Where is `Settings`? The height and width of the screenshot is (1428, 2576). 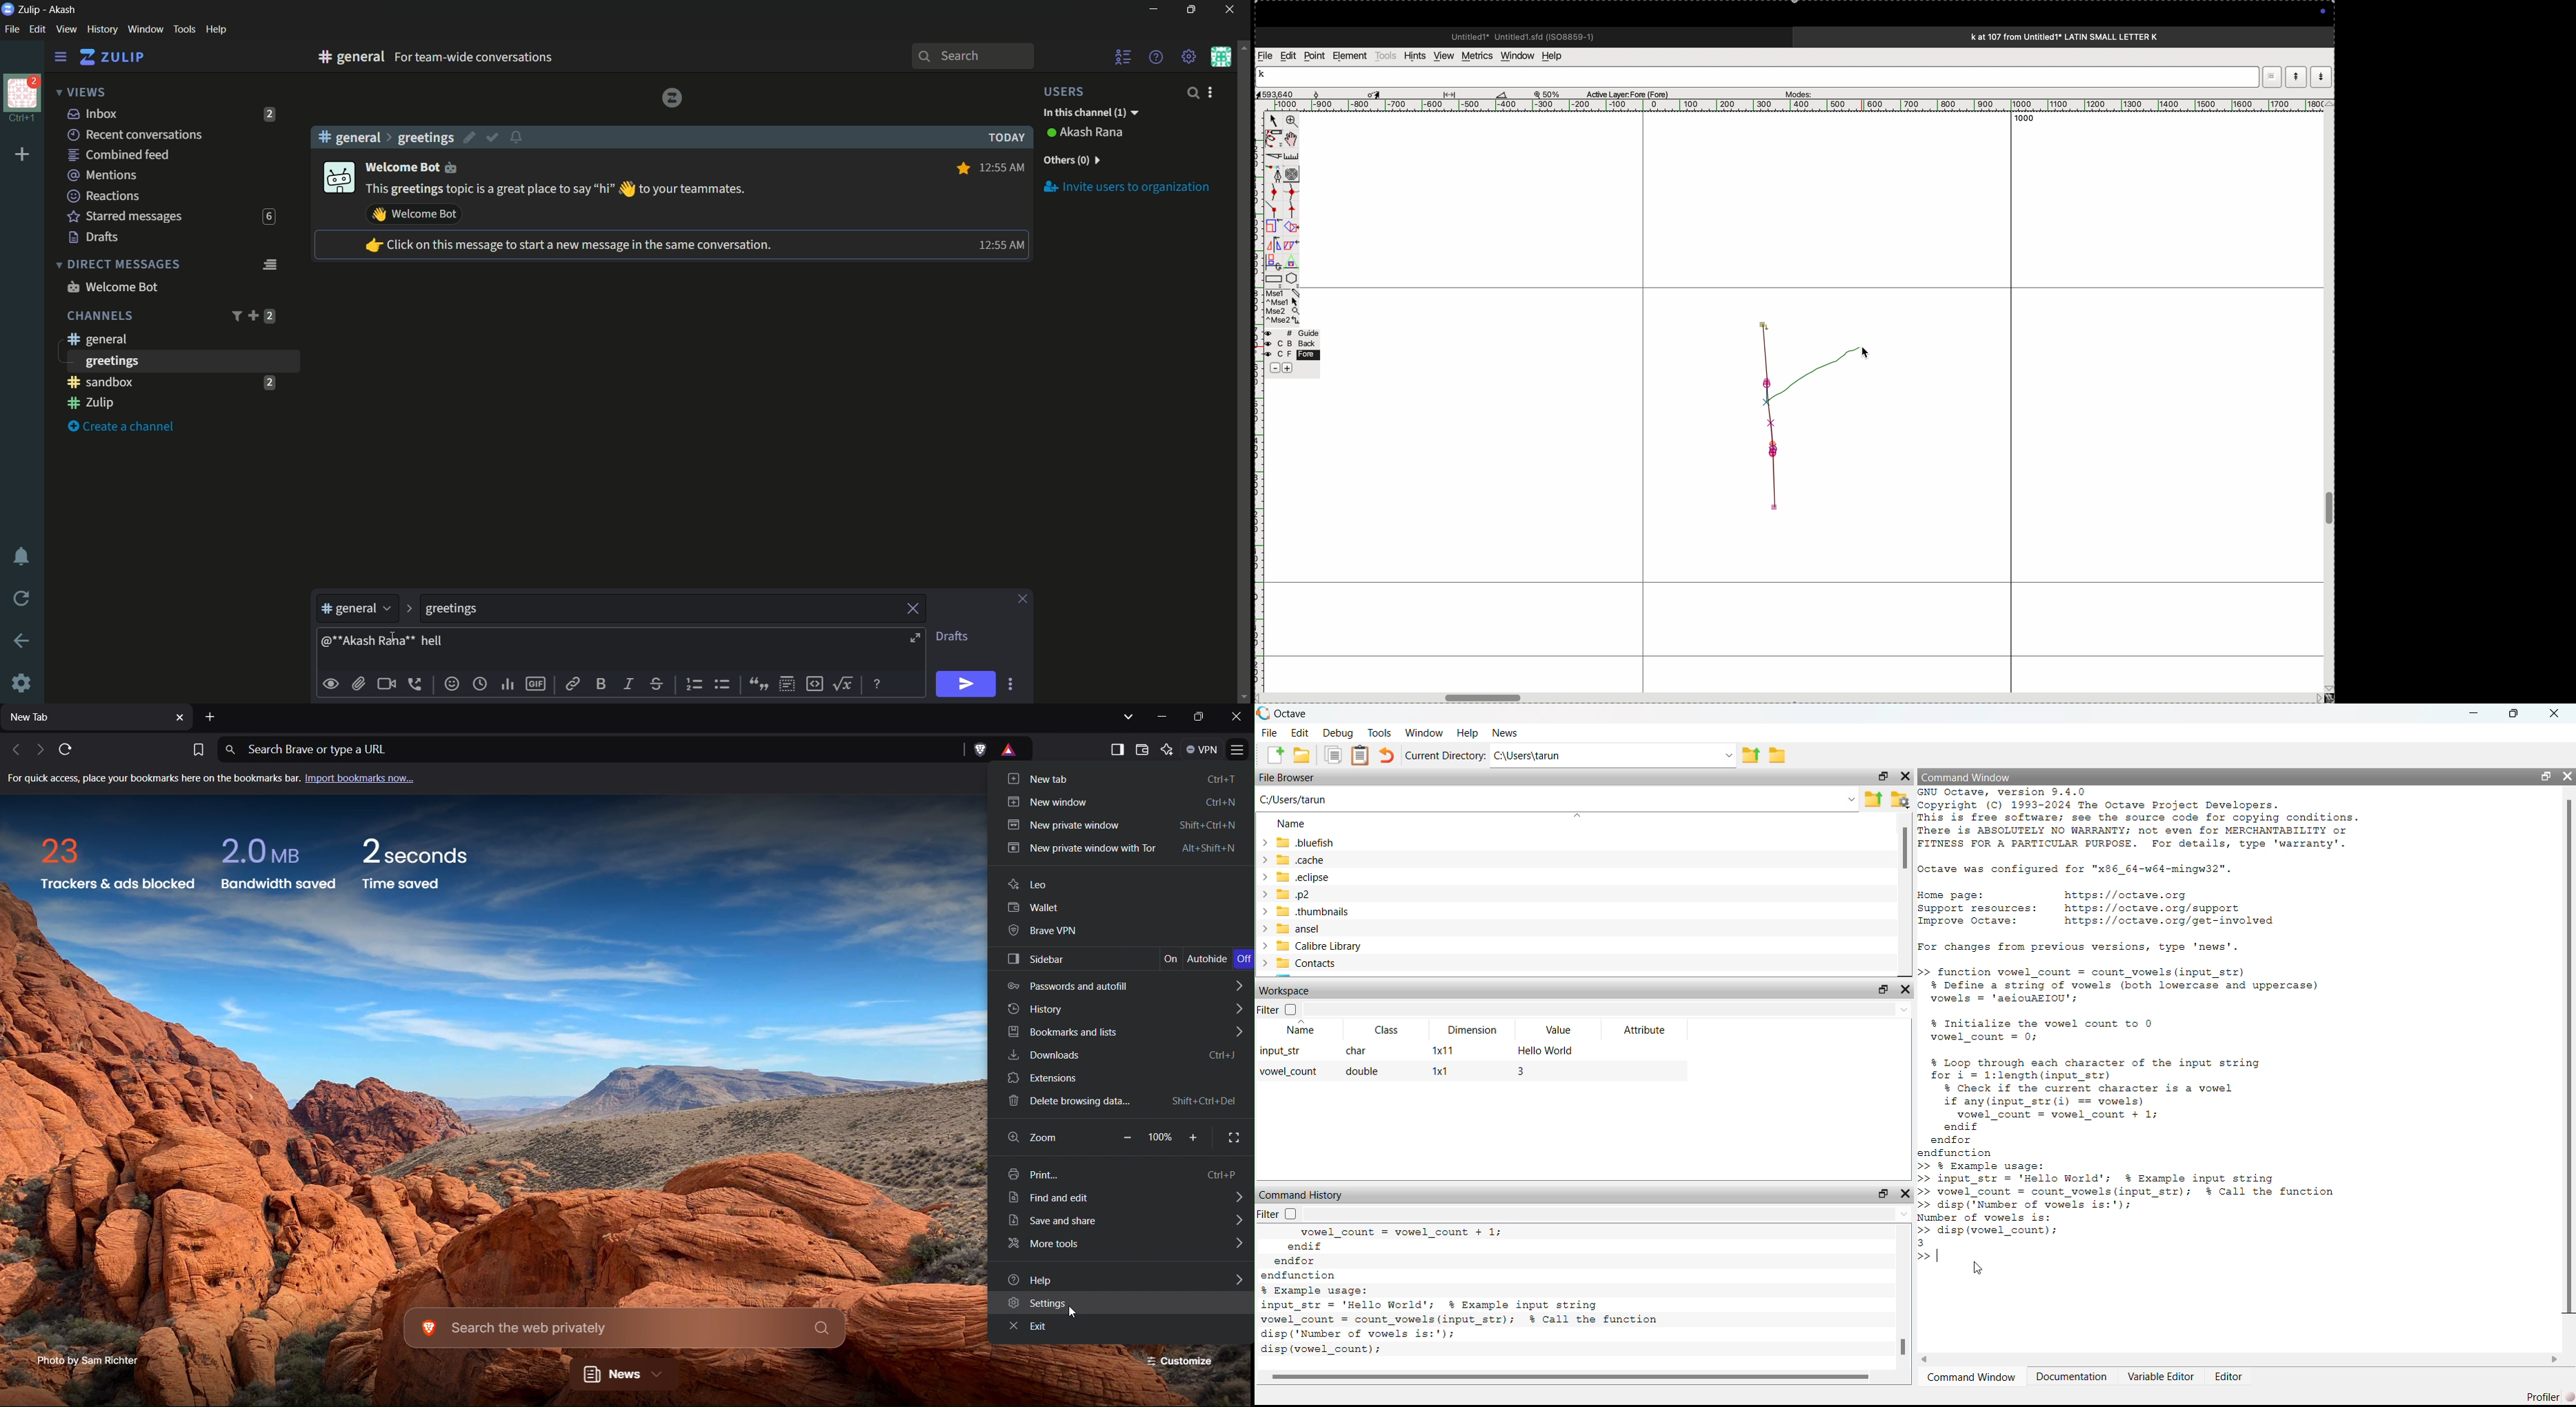 Settings is located at coordinates (1121, 1304).